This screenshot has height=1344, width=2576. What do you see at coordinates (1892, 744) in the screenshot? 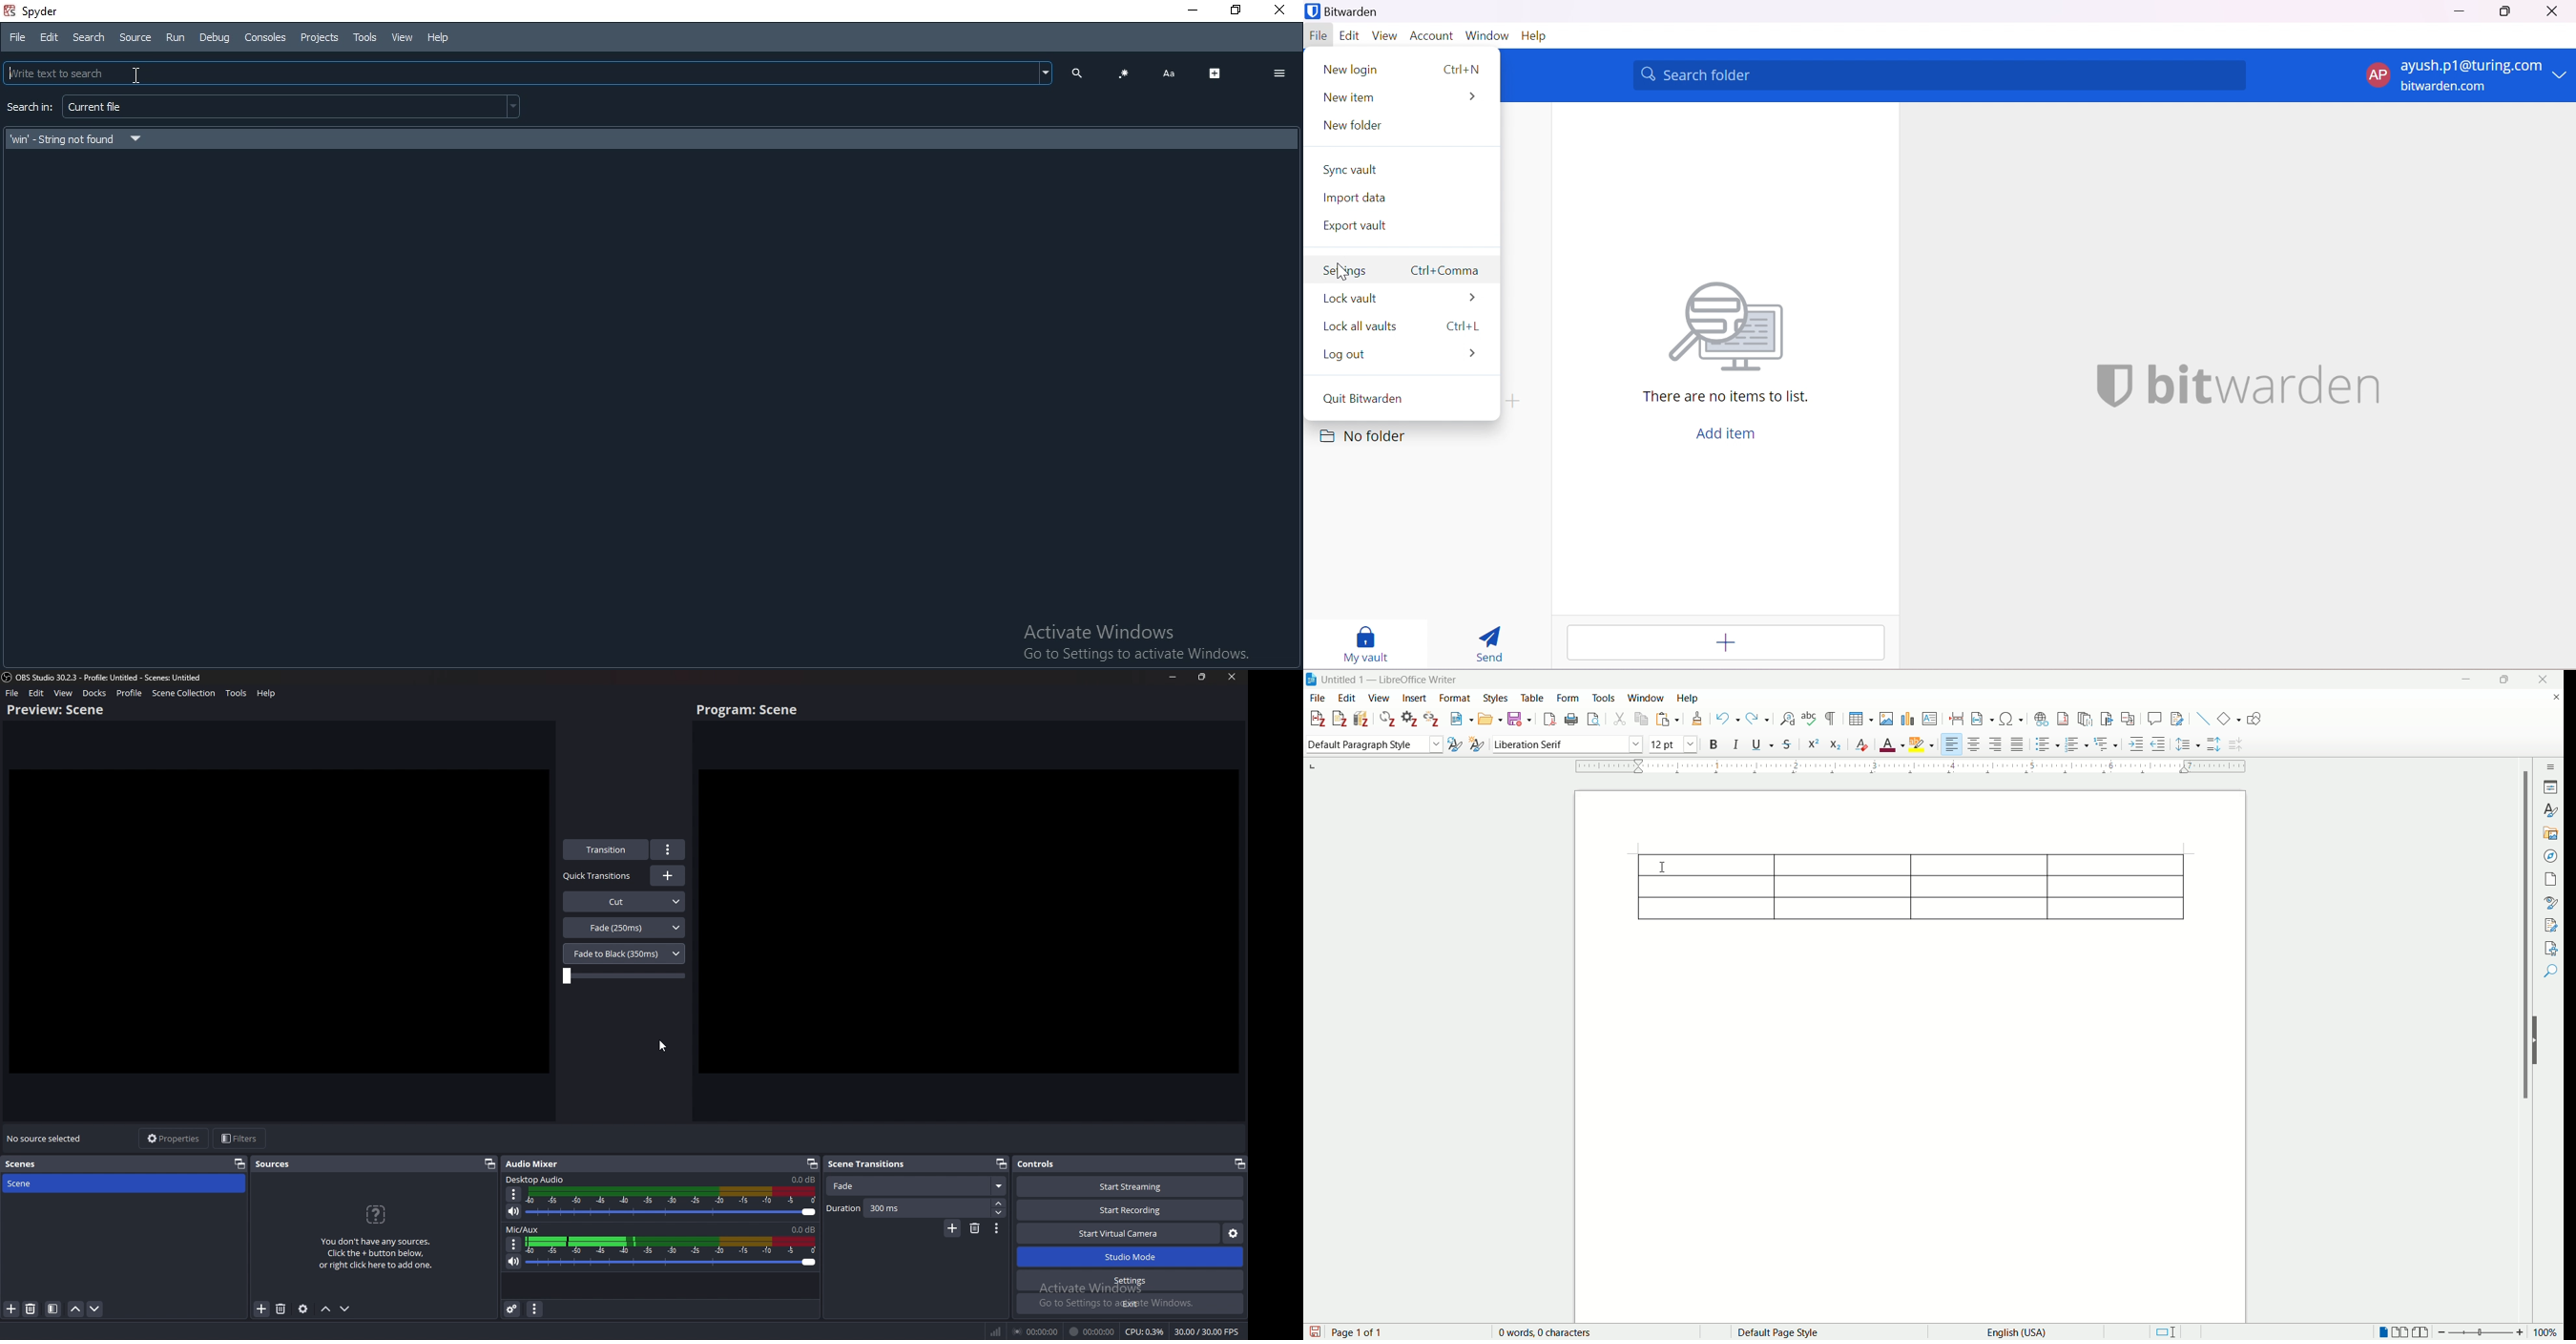
I see `font color` at bounding box center [1892, 744].